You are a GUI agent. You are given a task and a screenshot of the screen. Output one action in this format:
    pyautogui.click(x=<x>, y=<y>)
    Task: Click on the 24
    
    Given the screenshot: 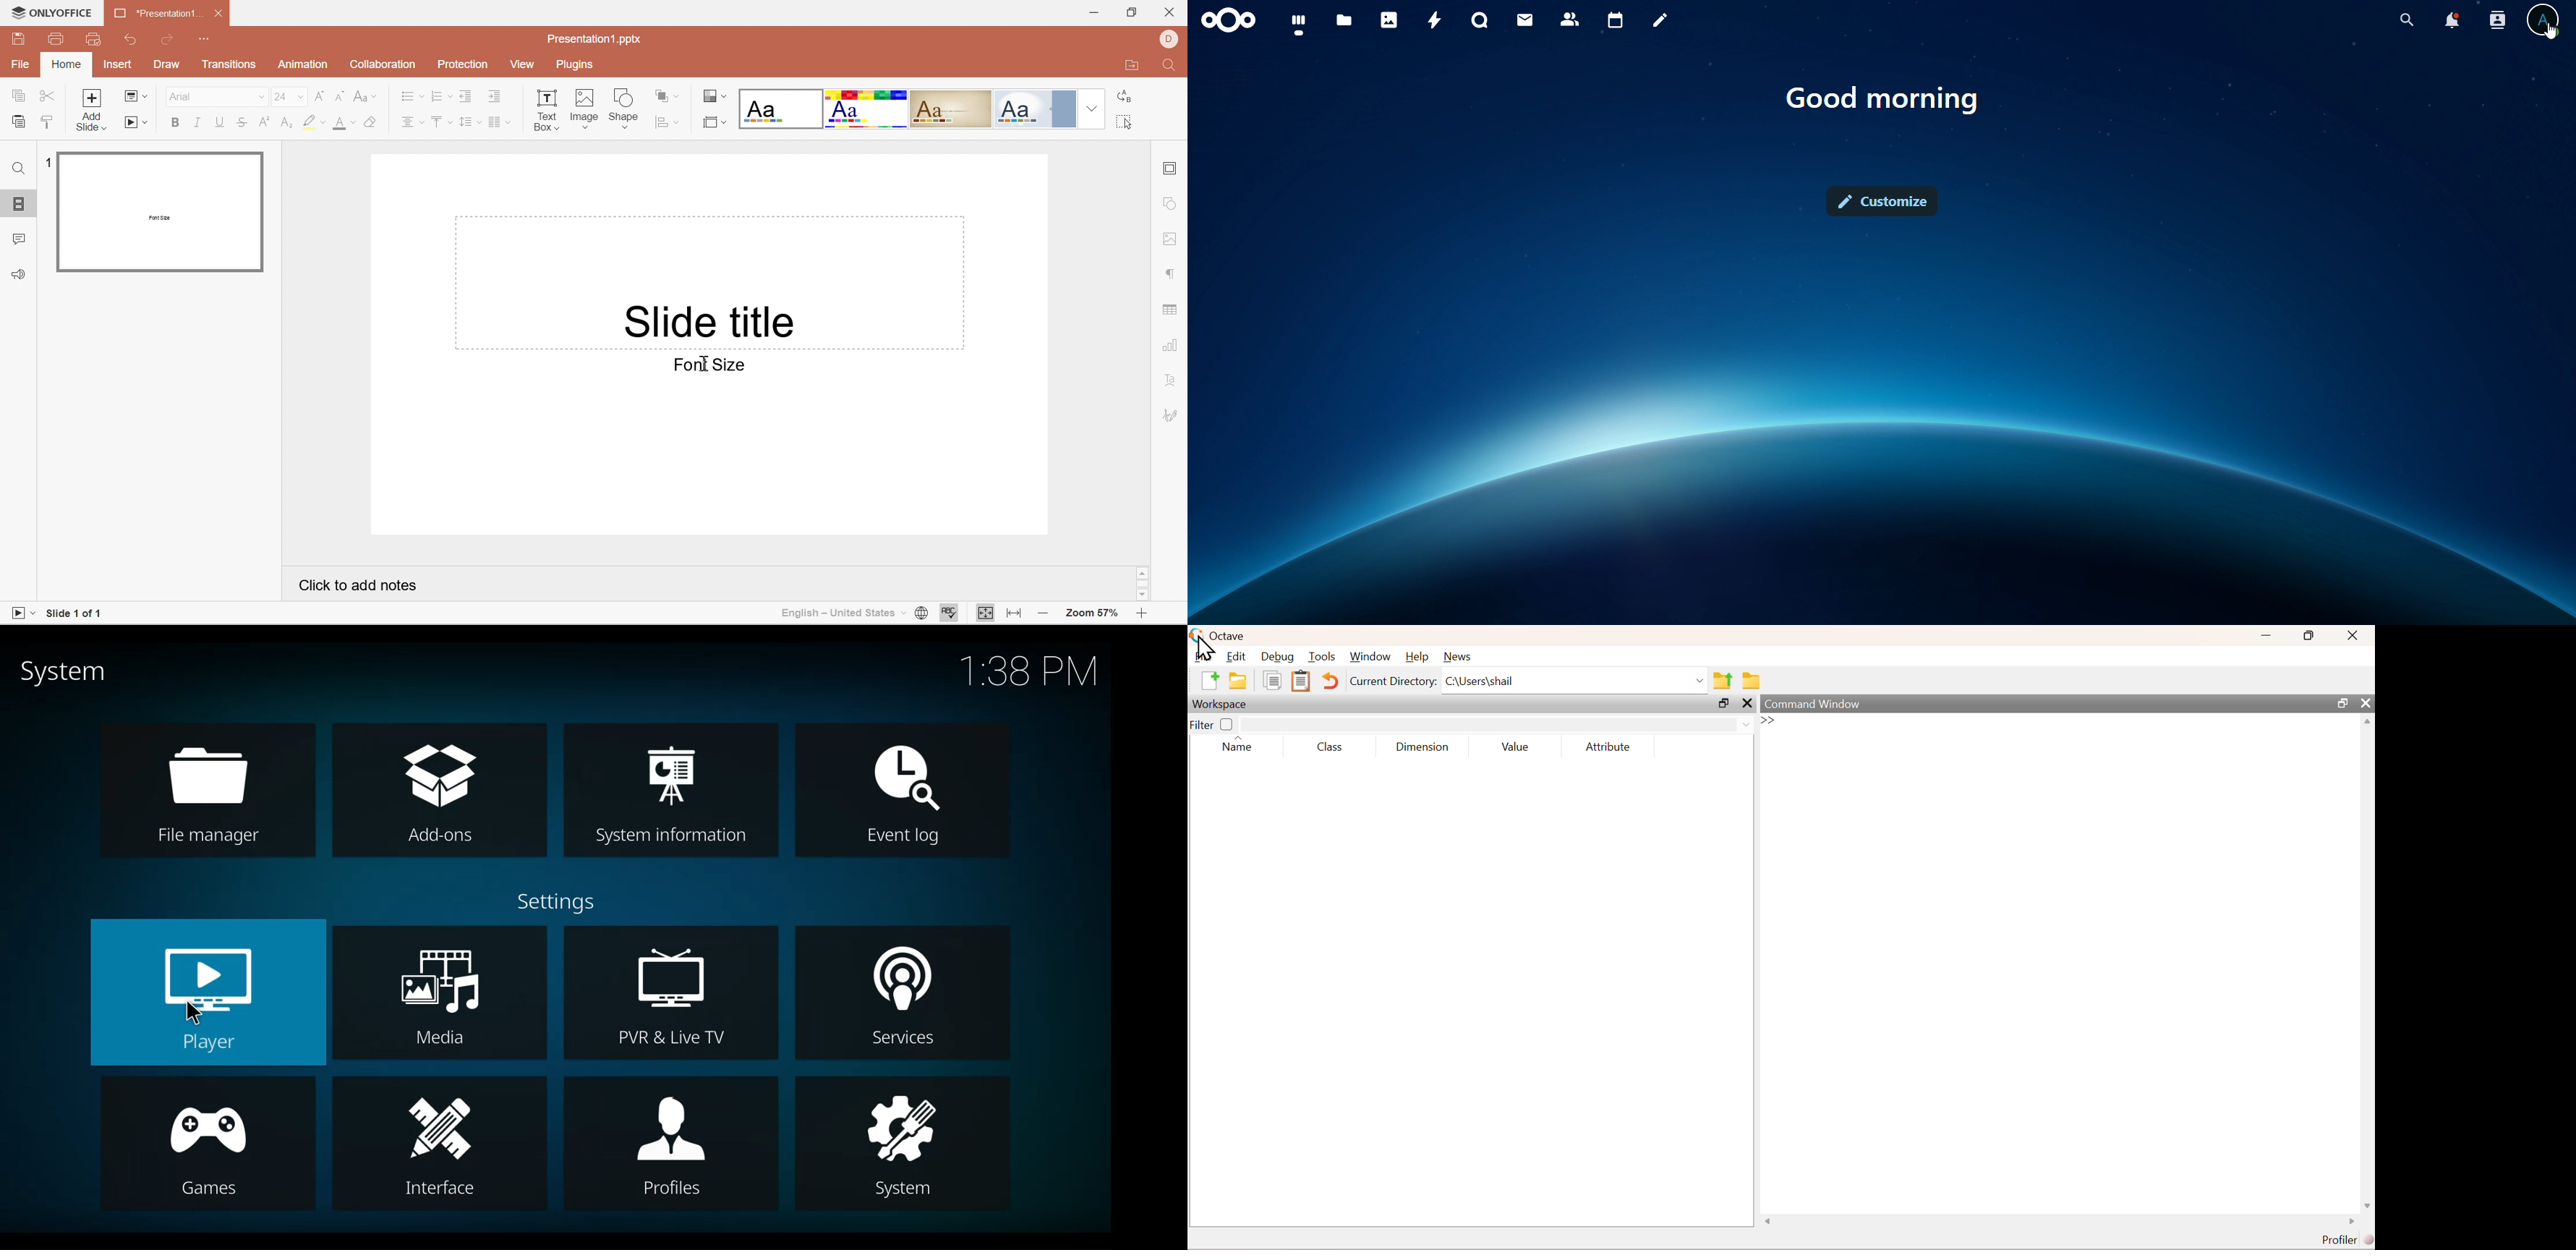 What is the action you would take?
    pyautogui.click(x=280, y=98)
    